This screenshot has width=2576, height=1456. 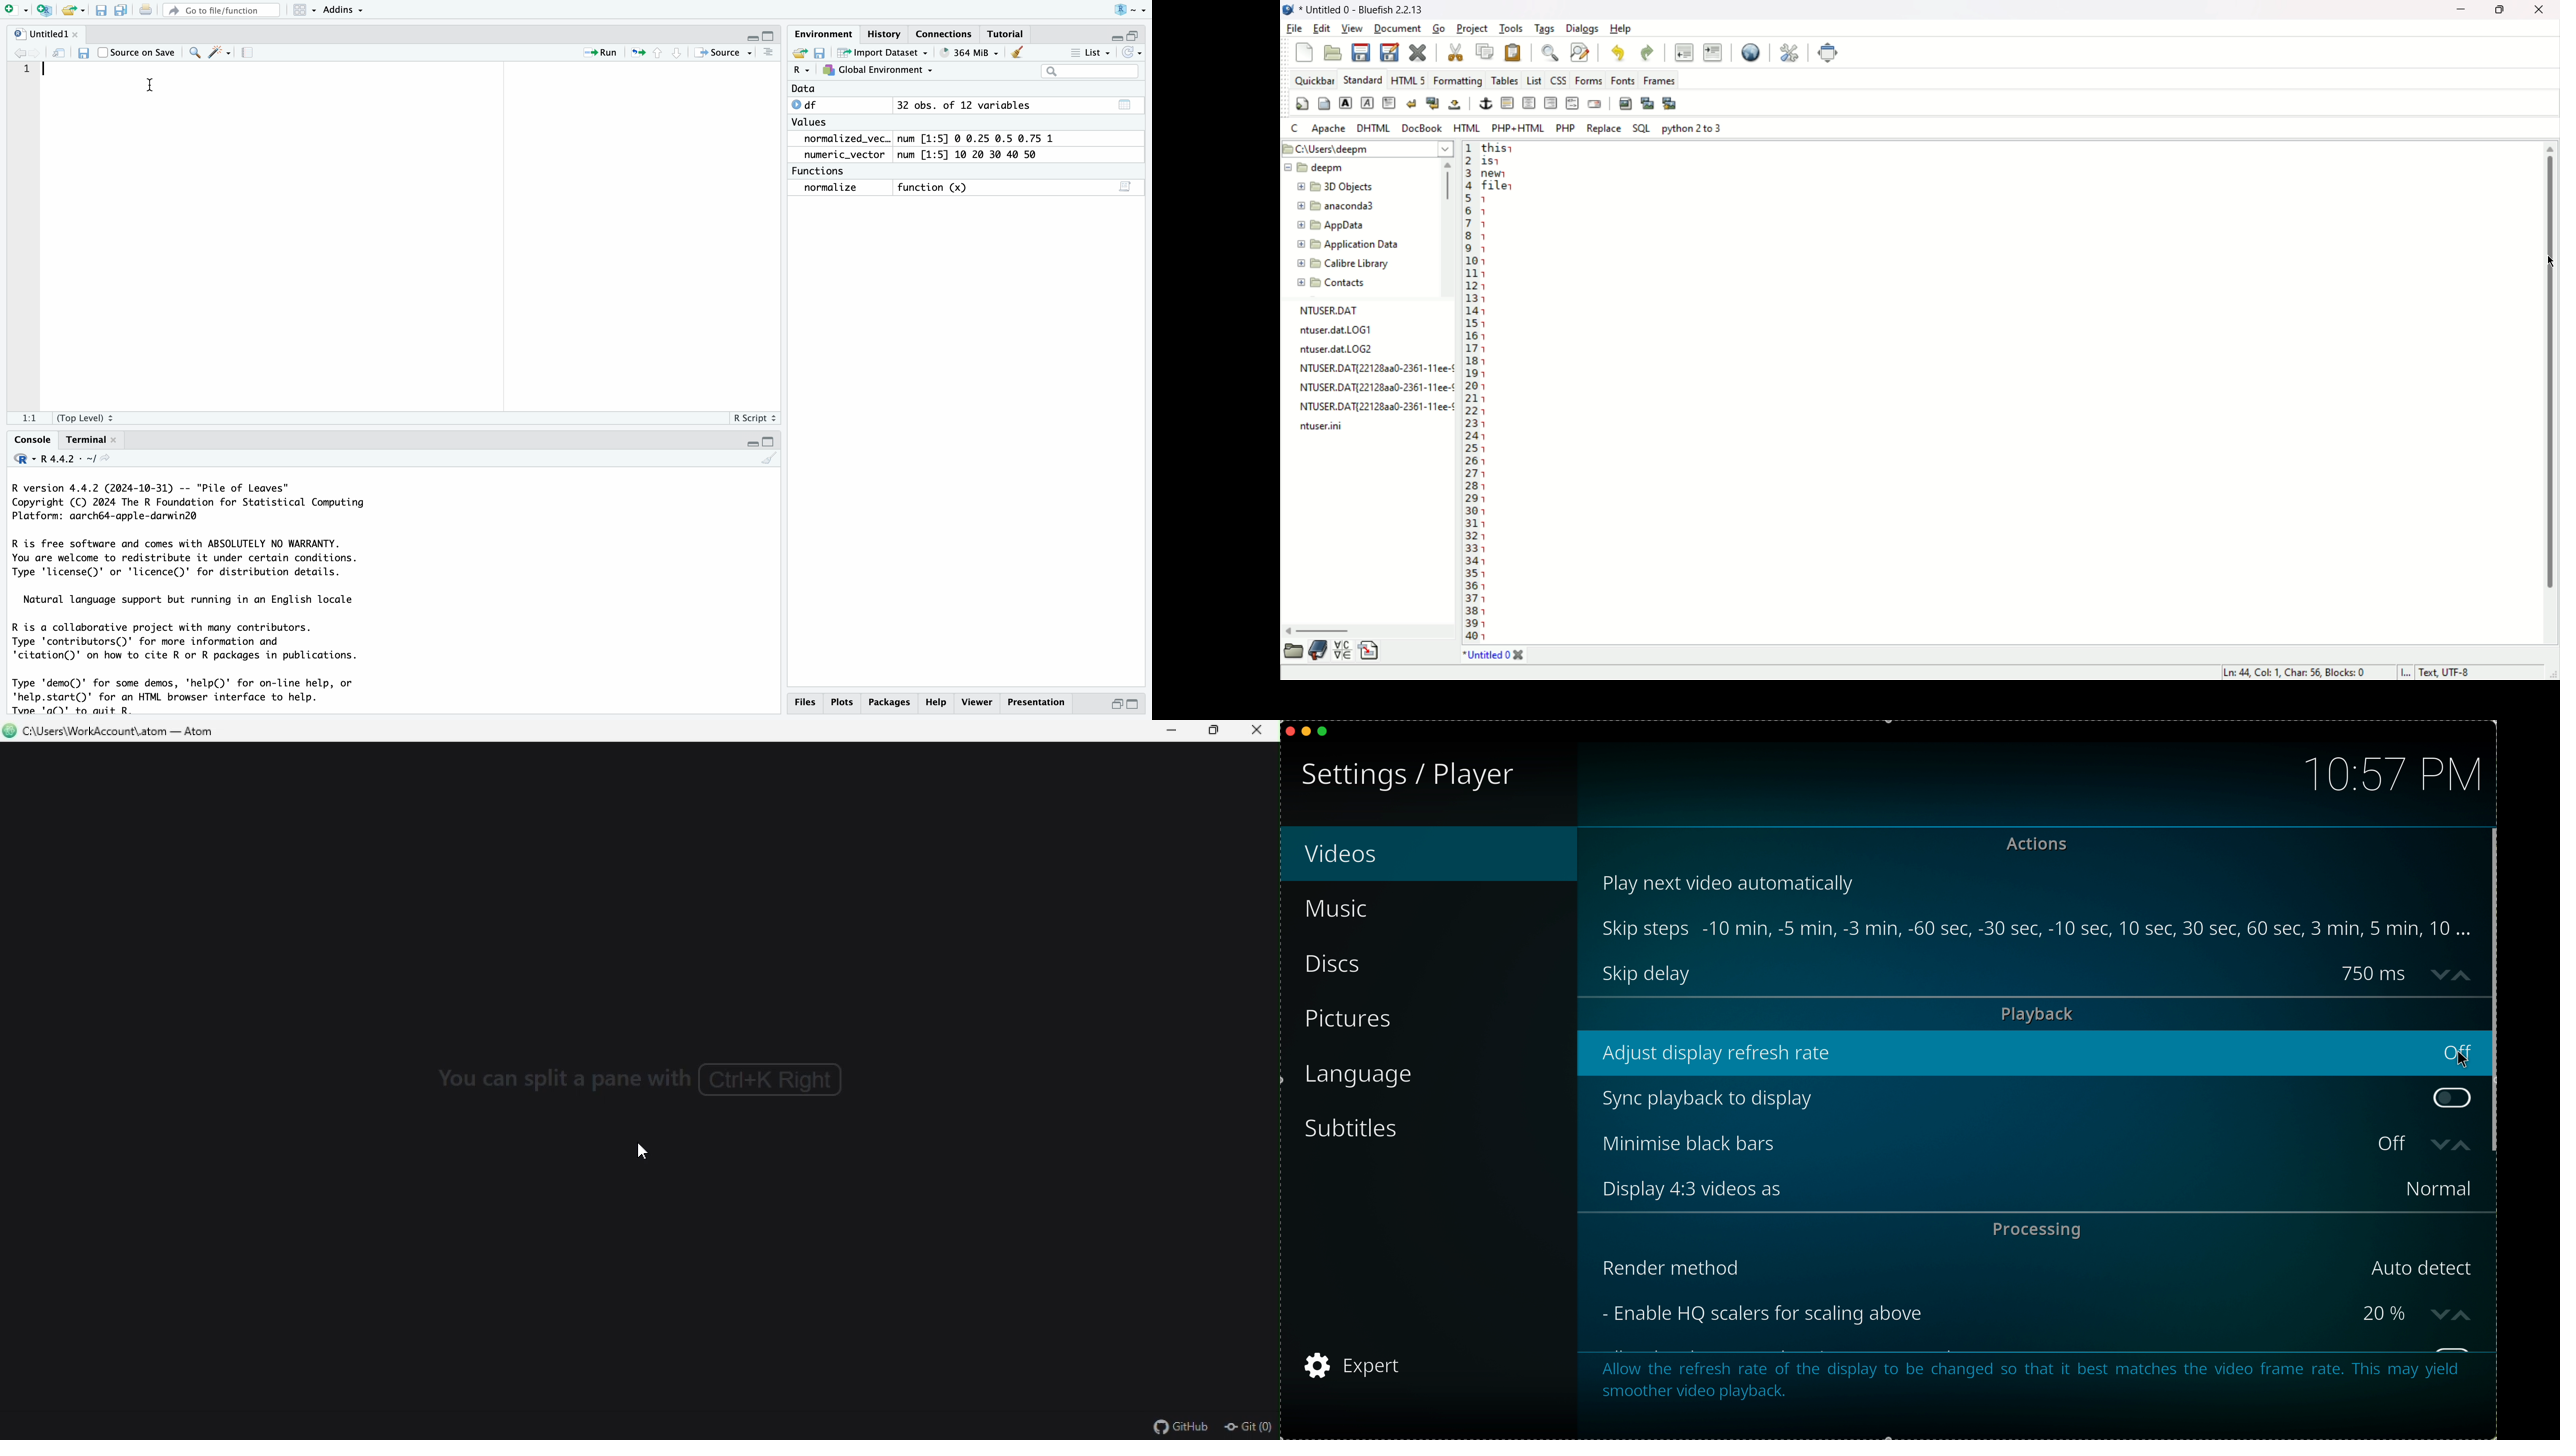 What do you see at coordinates (804, 702) in the screenshot?
I see `Files` at bounding box center [804, 702].